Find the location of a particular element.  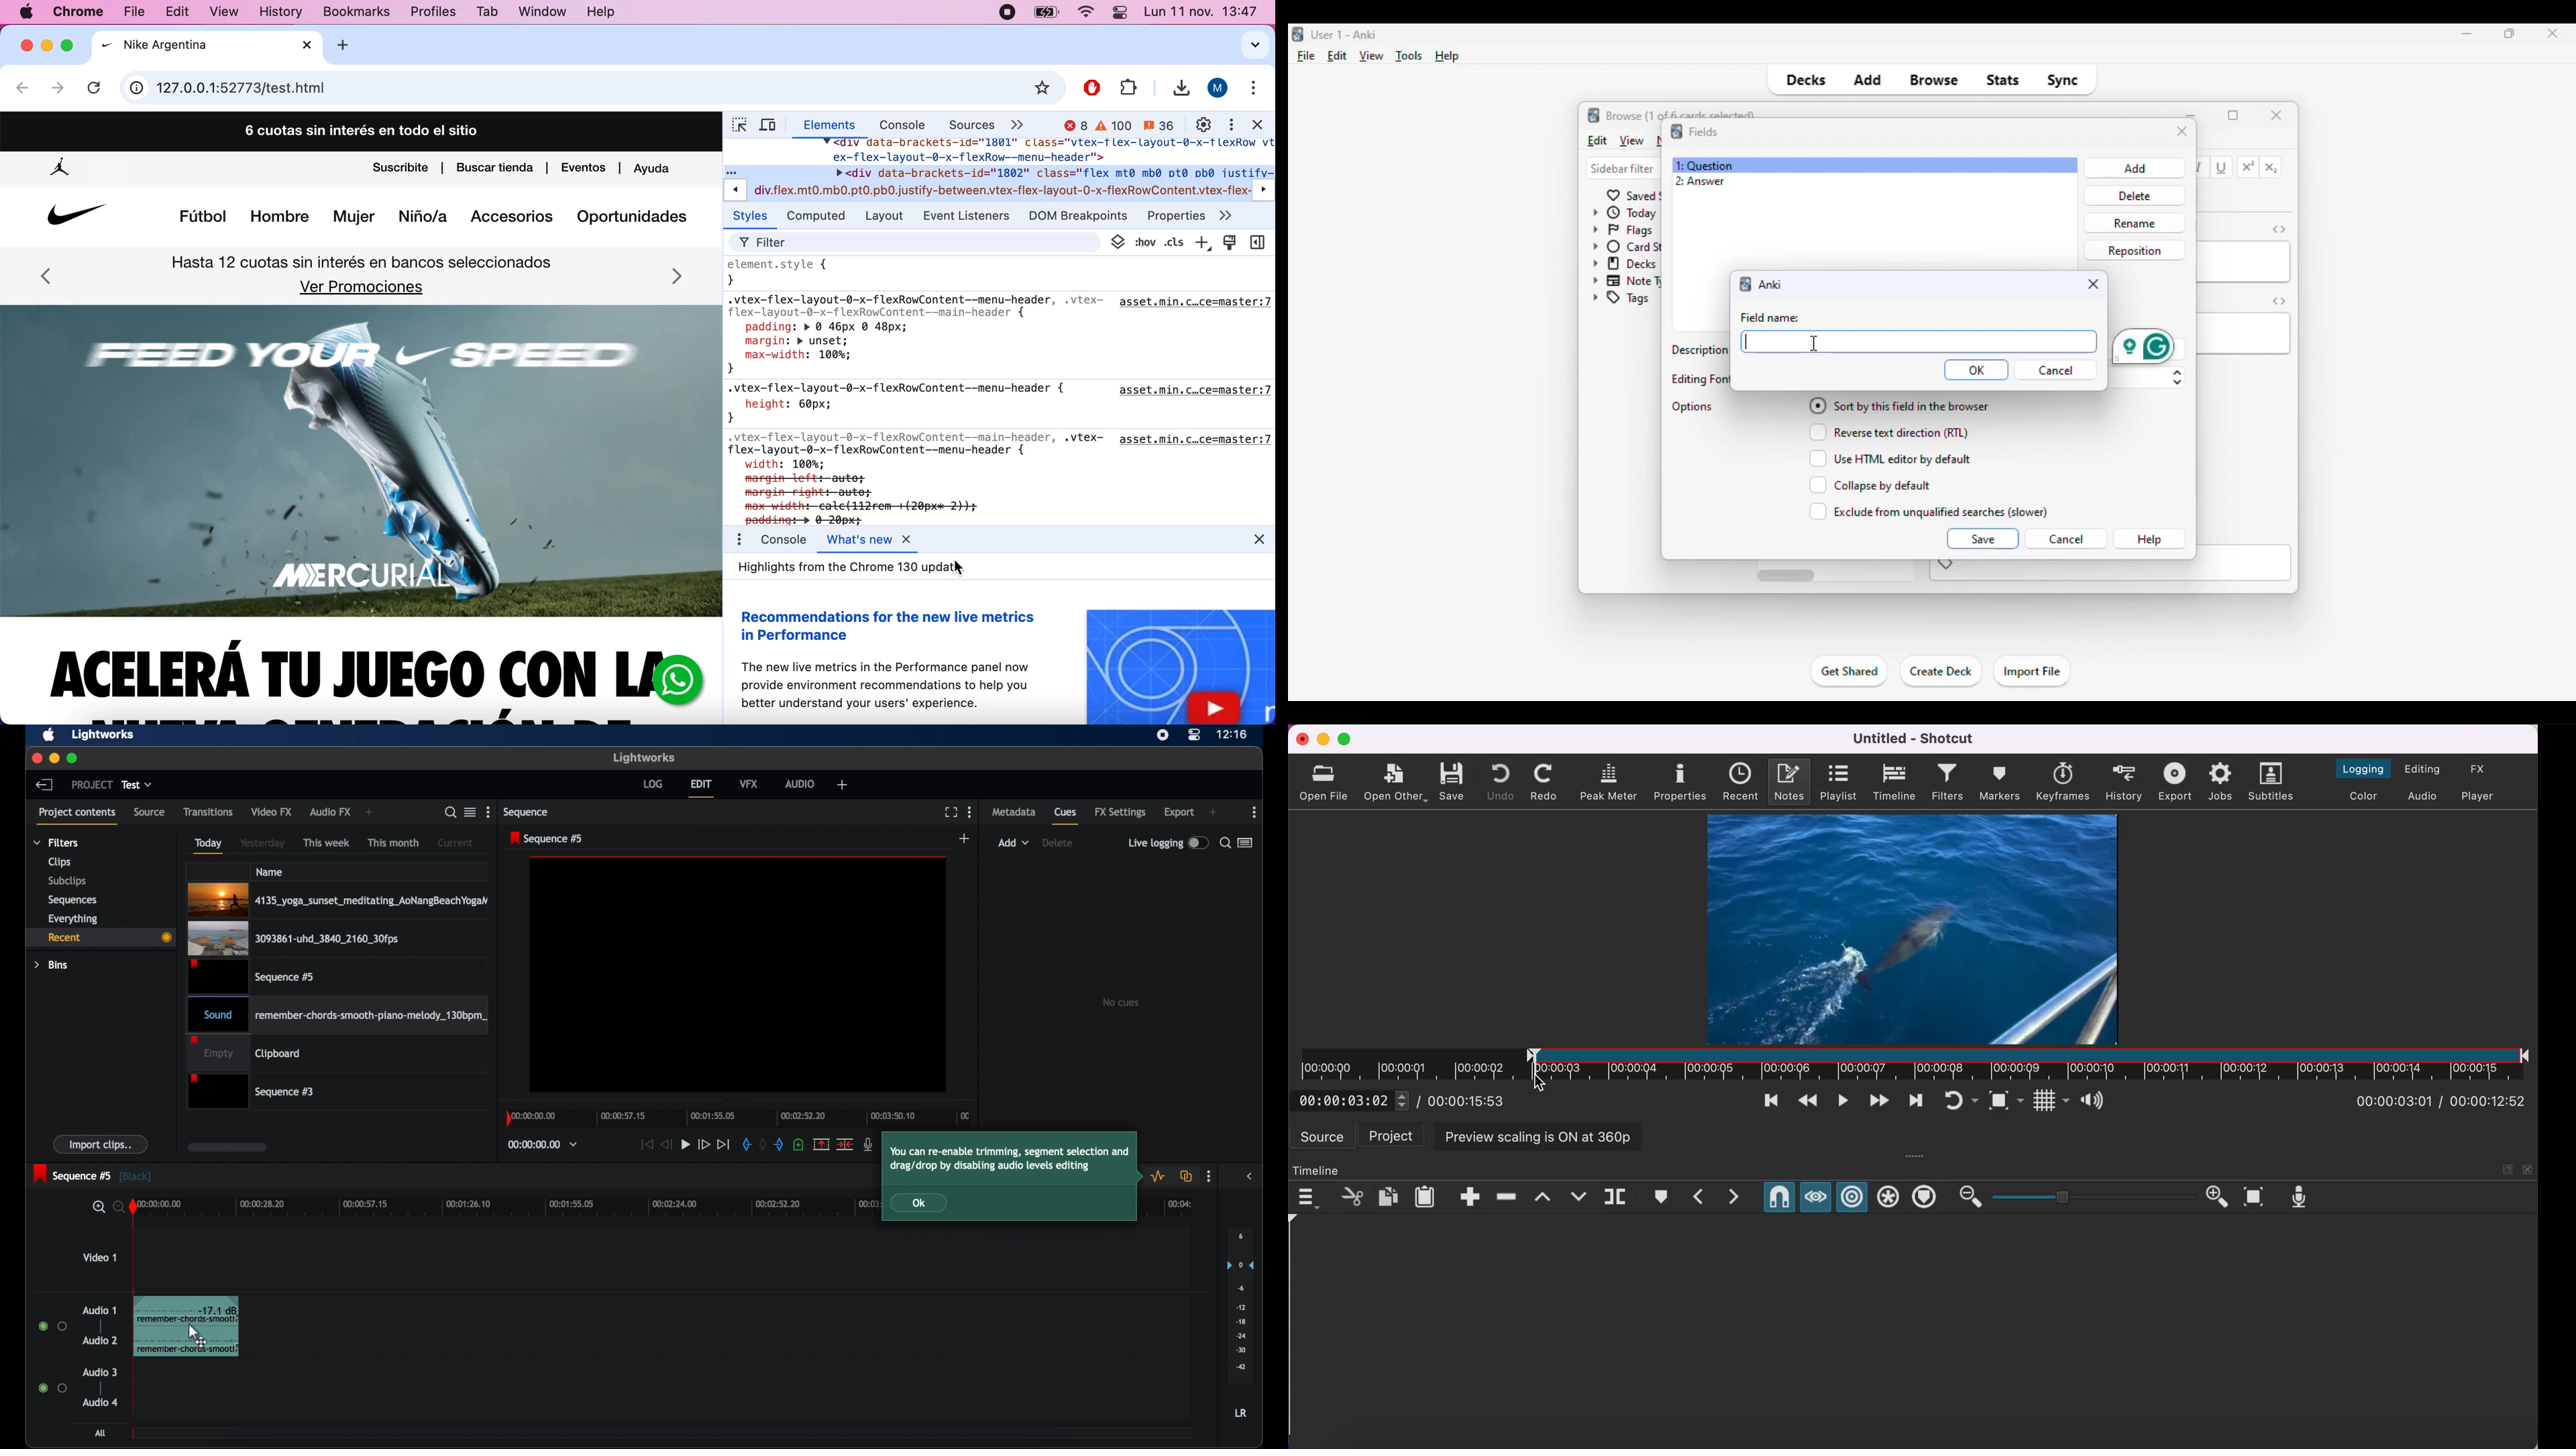

ripple is located at coordinates (1853, 1196).